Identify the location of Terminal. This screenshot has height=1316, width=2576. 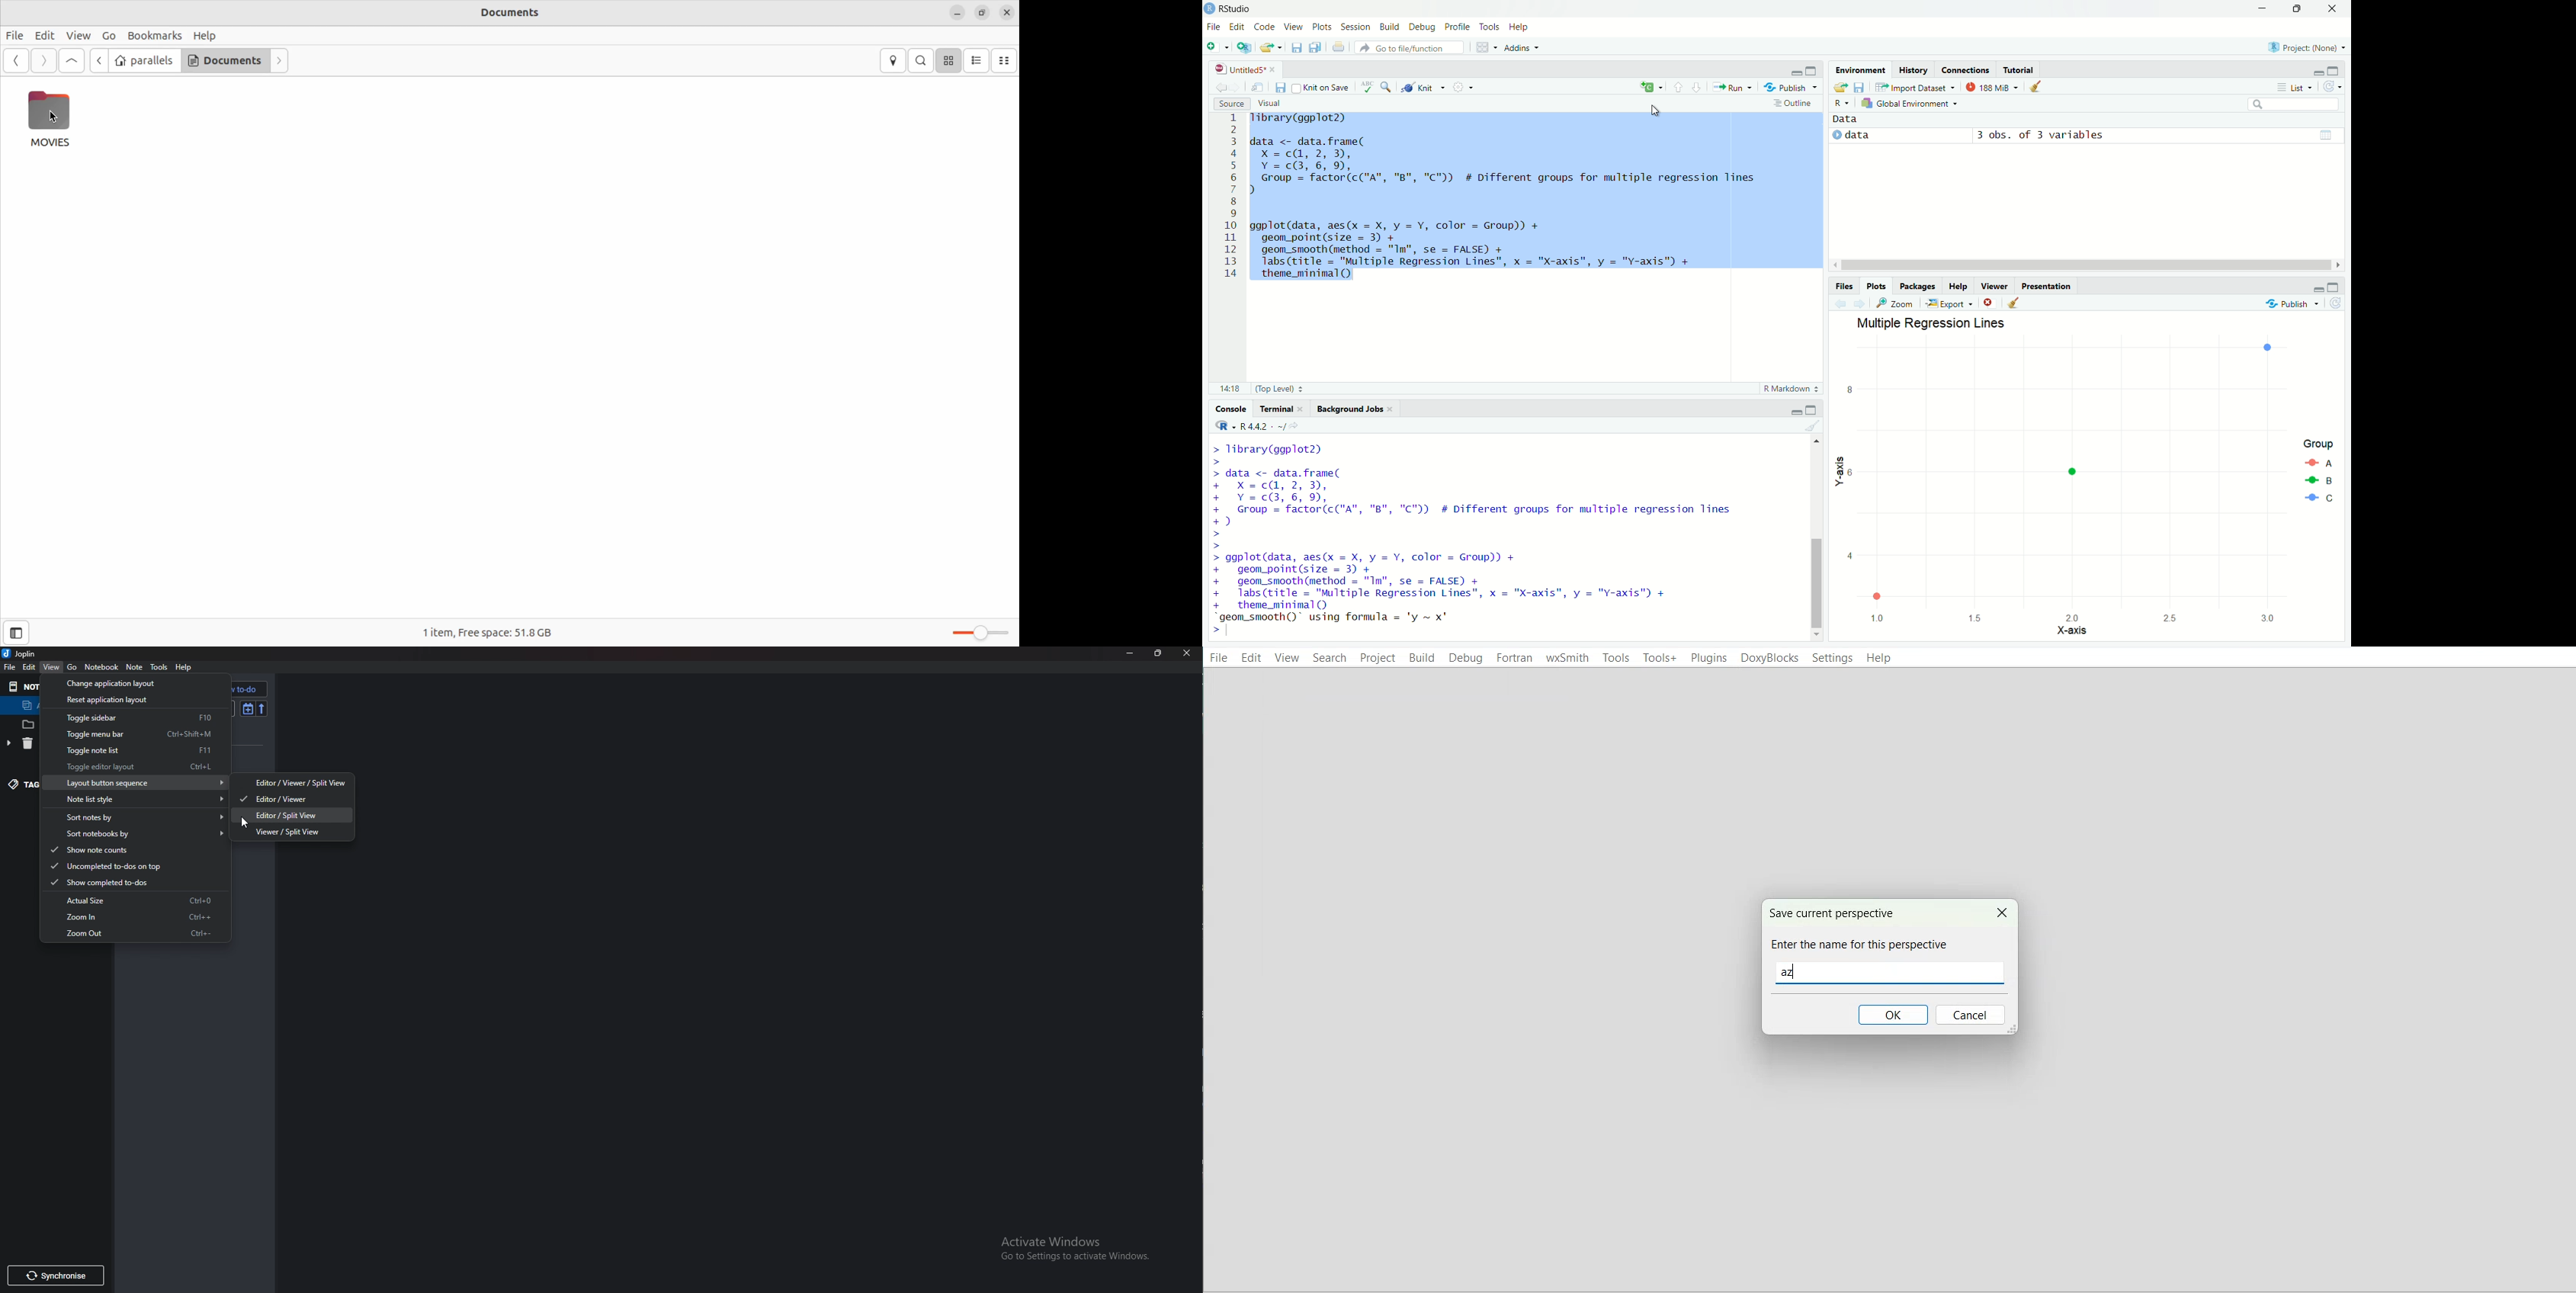
(1273, 407).